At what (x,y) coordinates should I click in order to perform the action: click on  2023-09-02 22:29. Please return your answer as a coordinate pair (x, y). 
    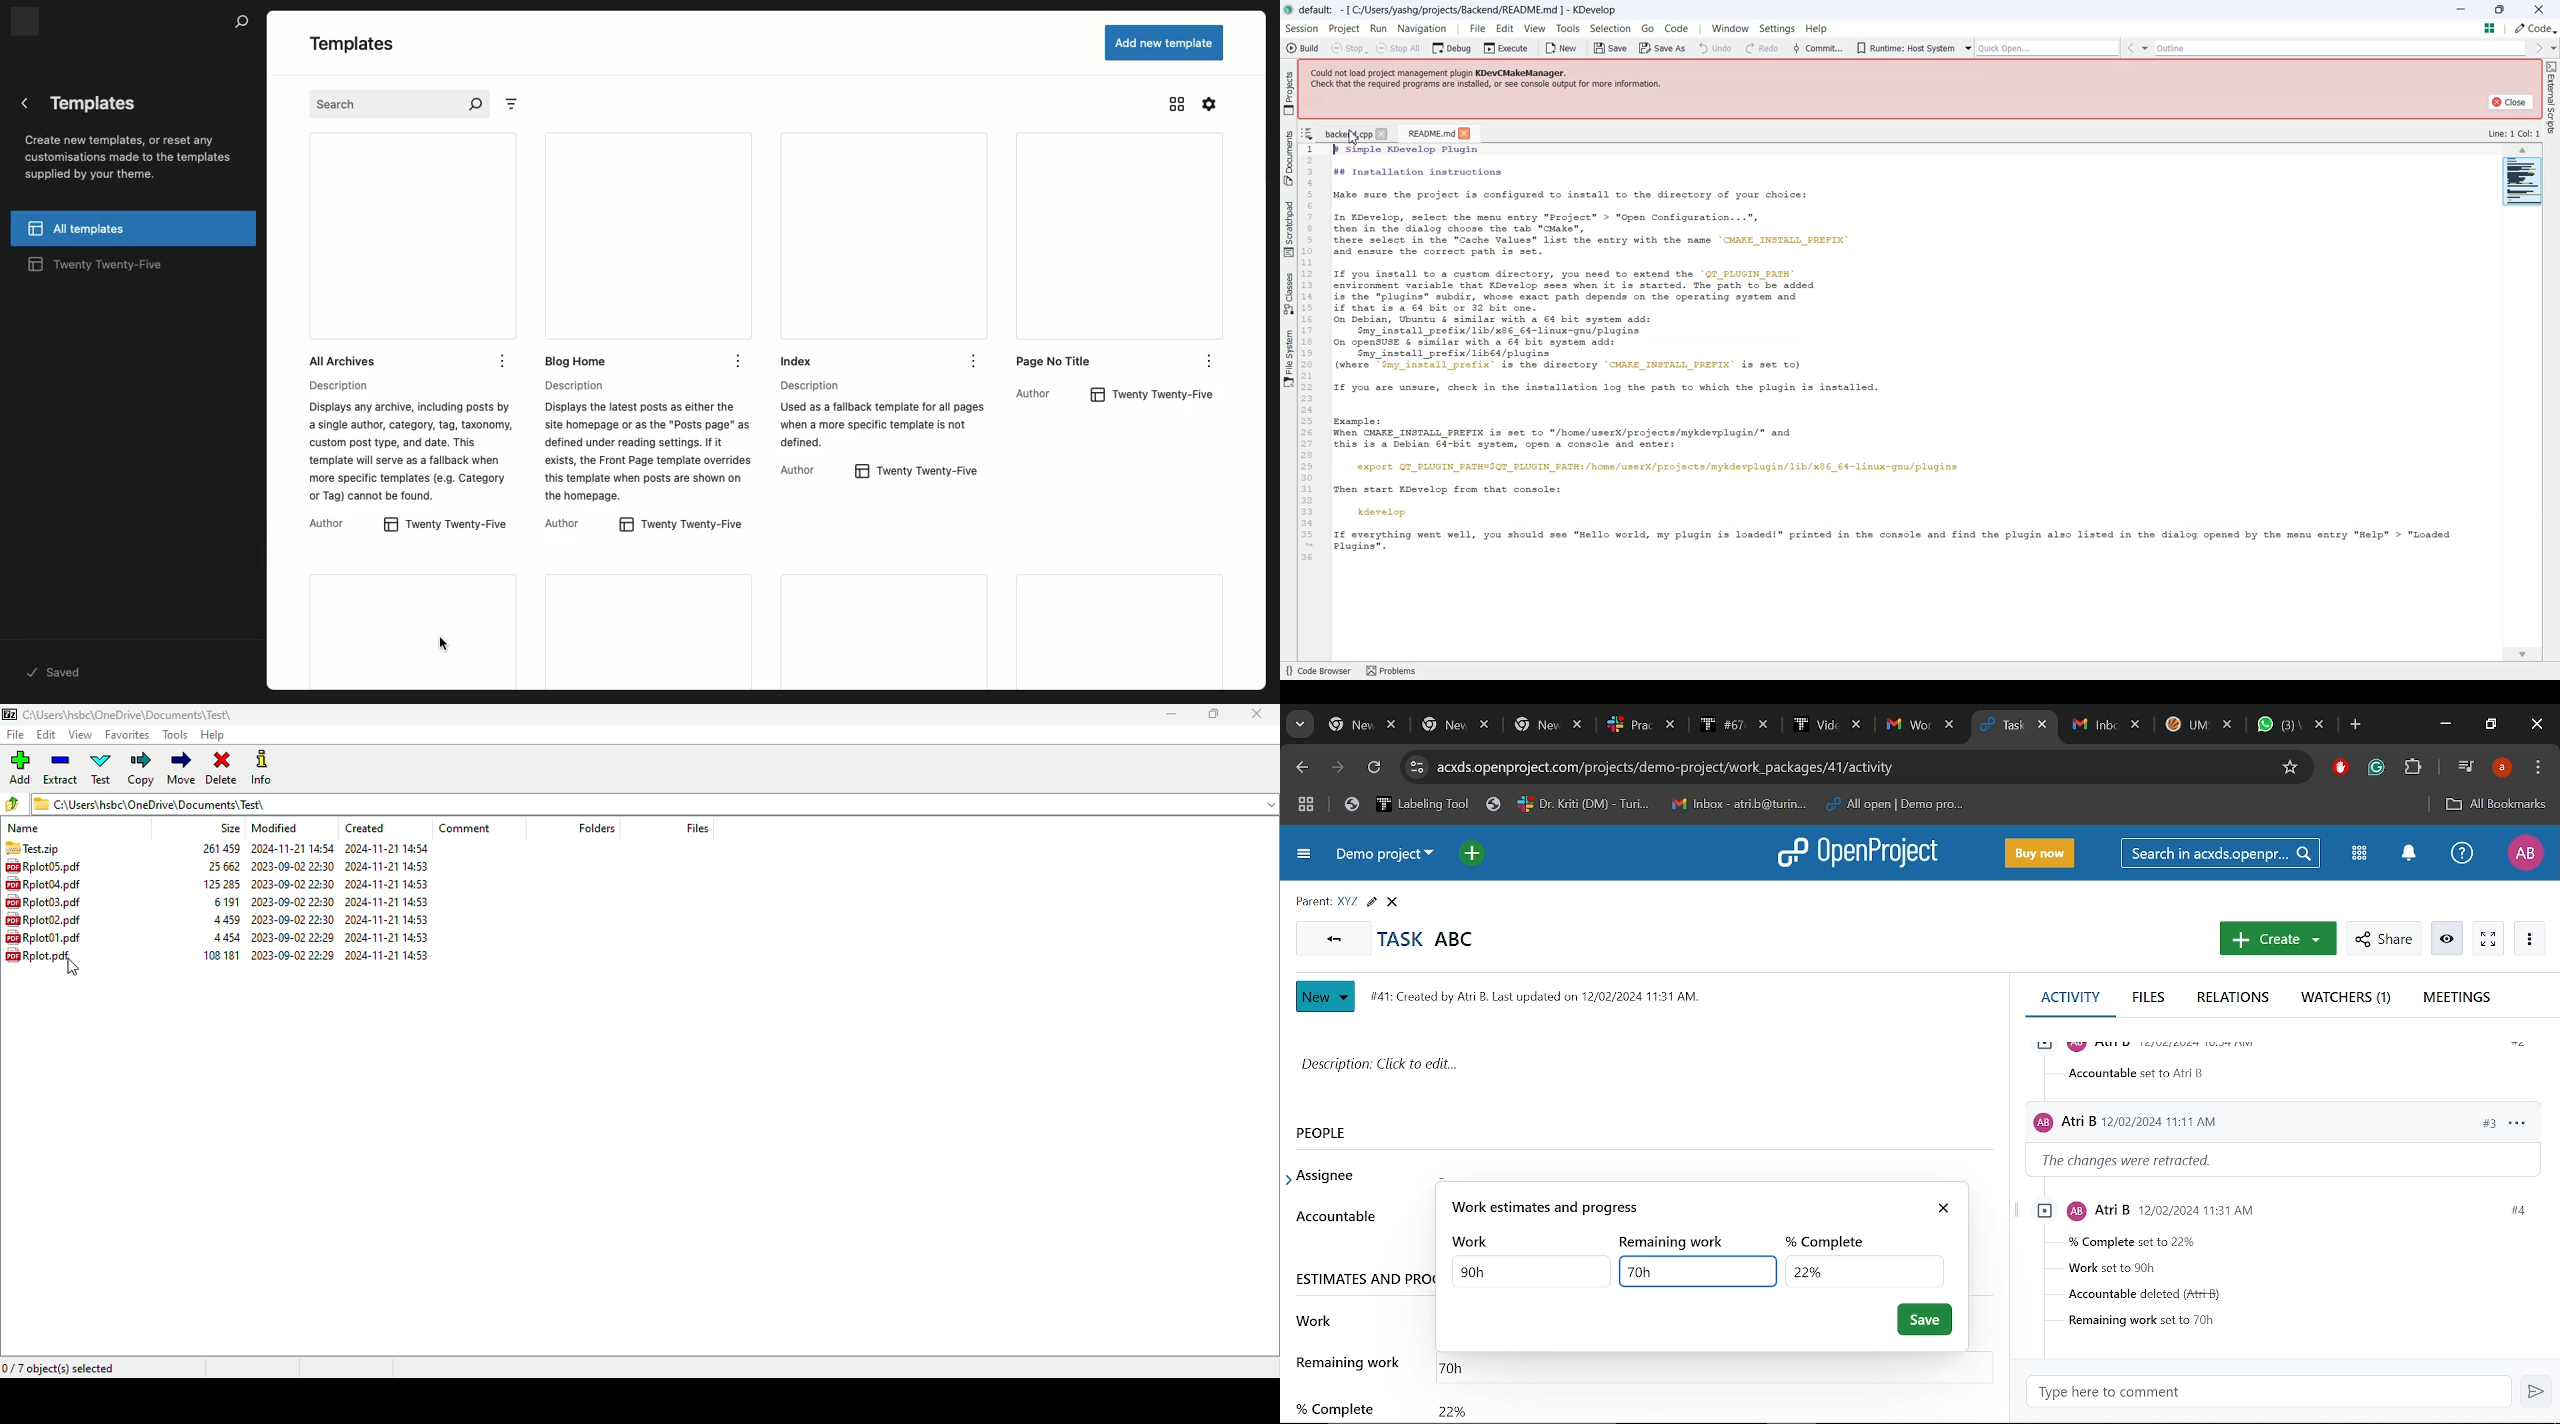
    Looking at the image, I should click on (290, 936).